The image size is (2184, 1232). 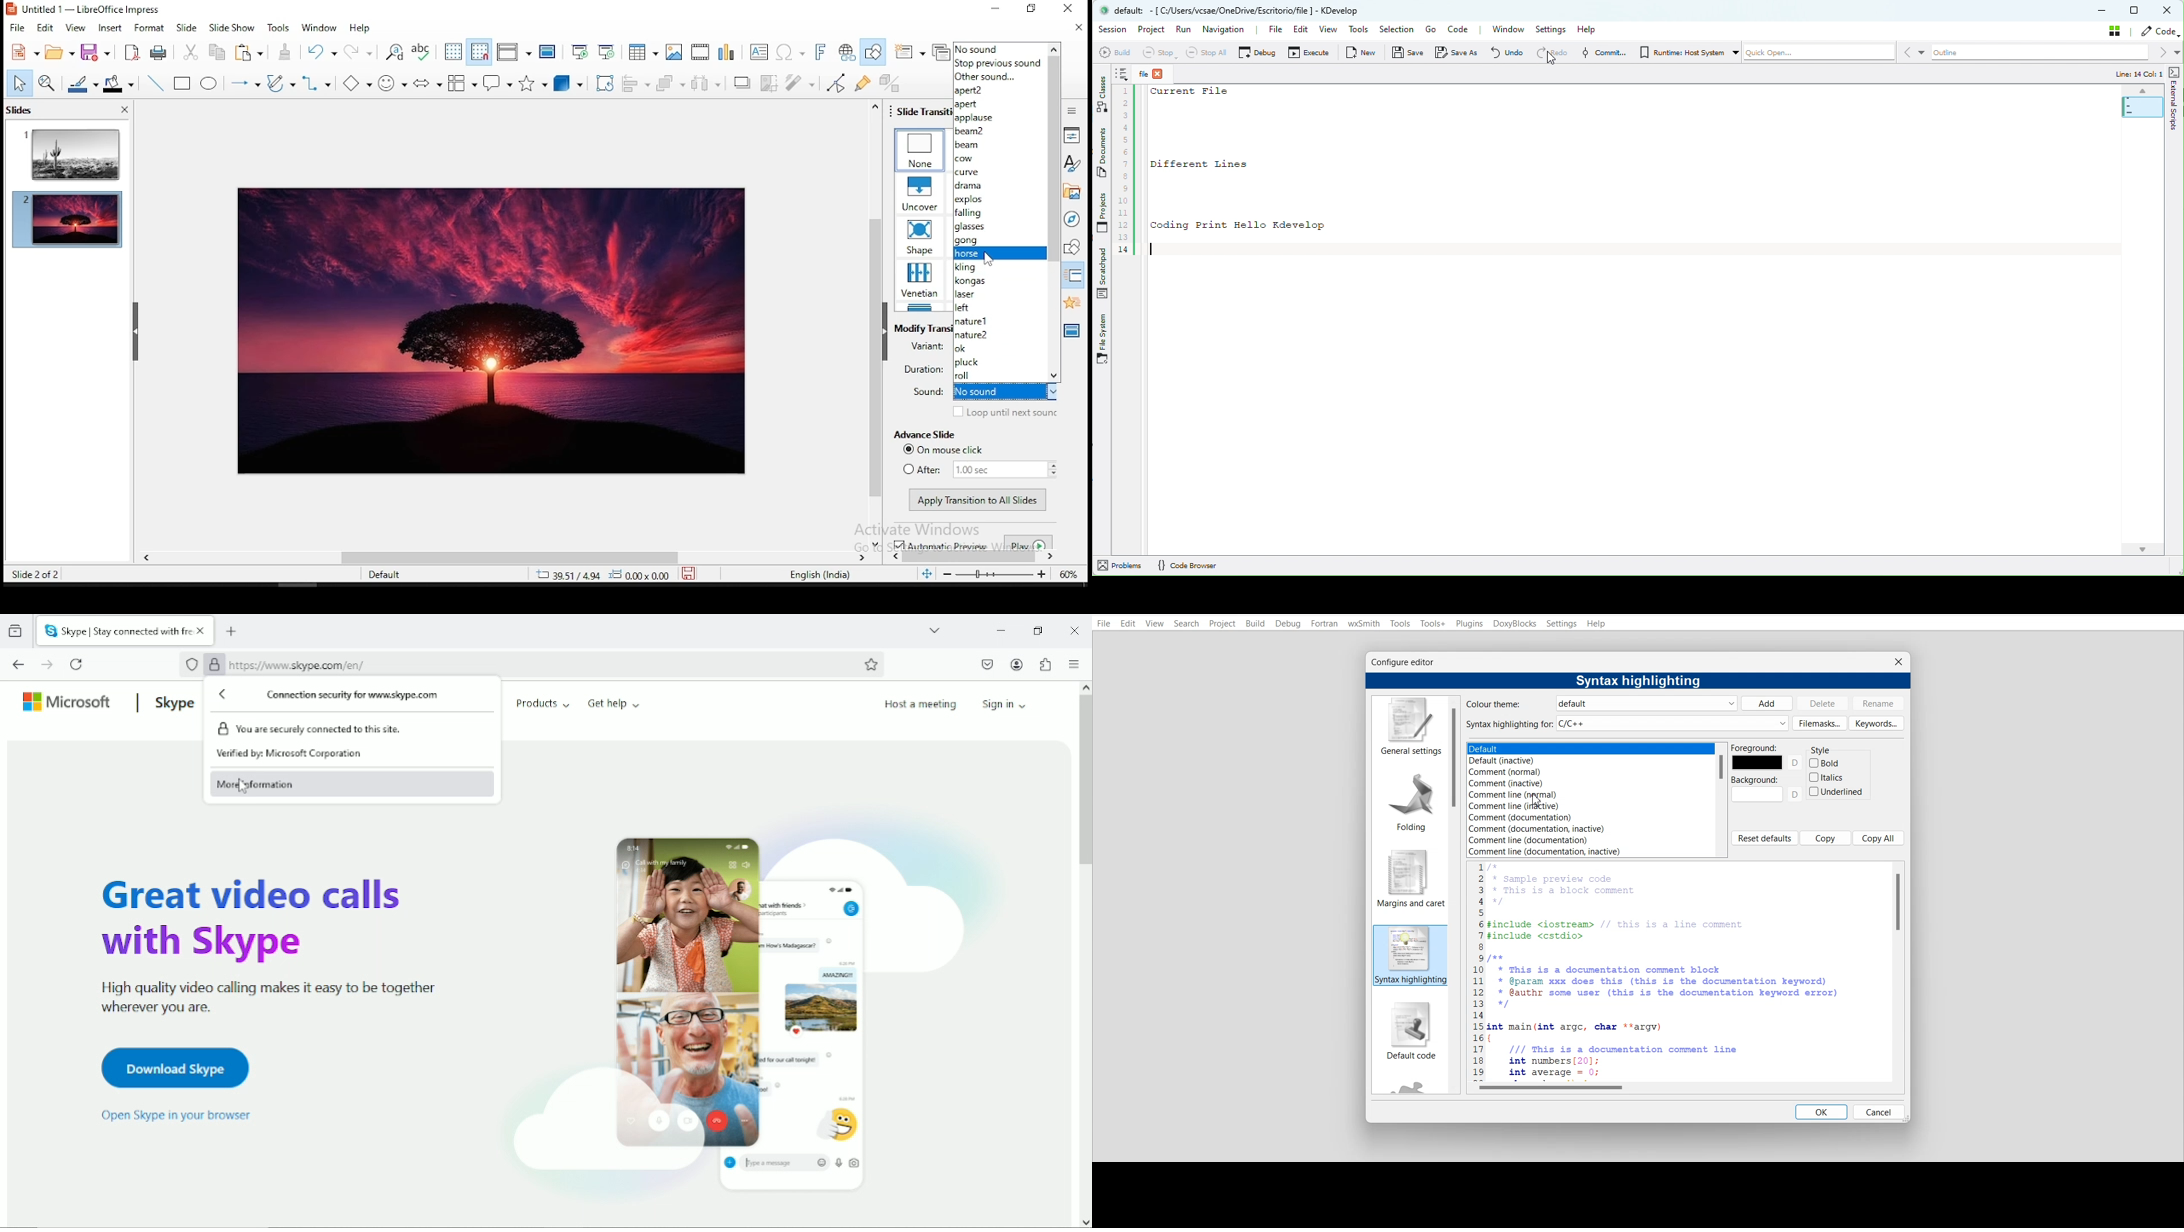 I want to click on Help, so click(x=1596, y=624).